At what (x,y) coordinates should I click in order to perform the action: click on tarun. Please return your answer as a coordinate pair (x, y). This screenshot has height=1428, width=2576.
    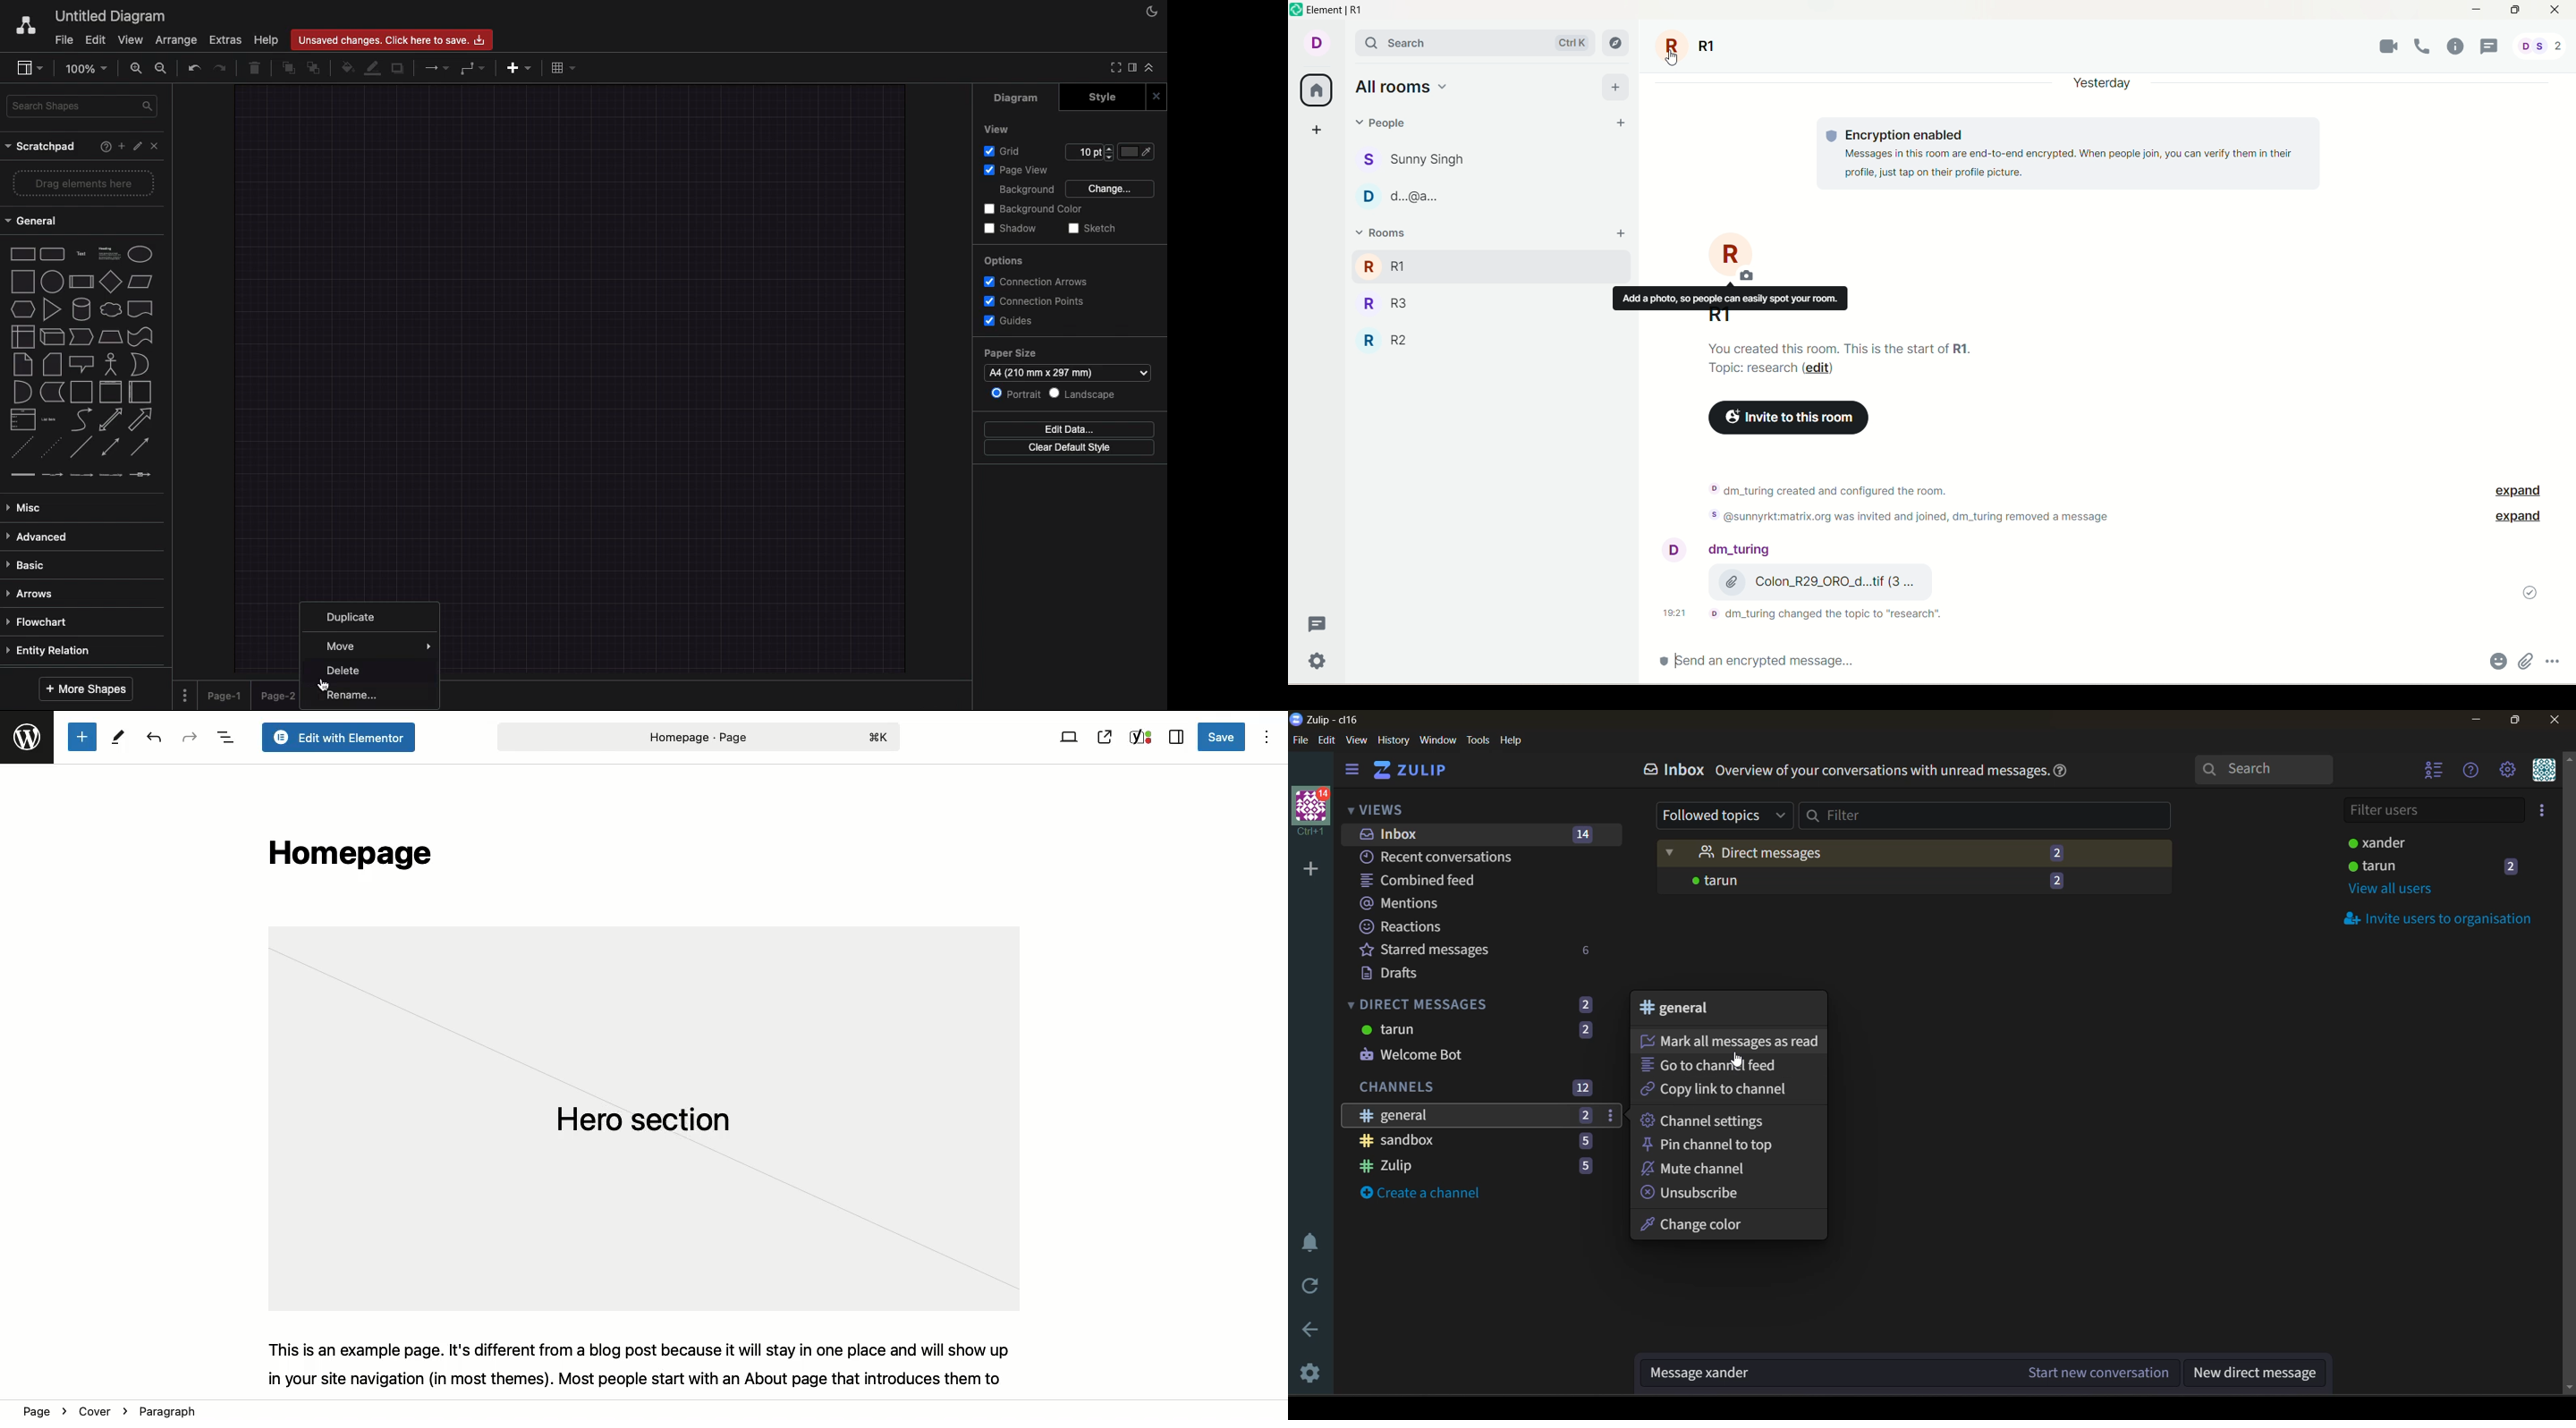
    Looking at the image, I should click on (1478, 1031).